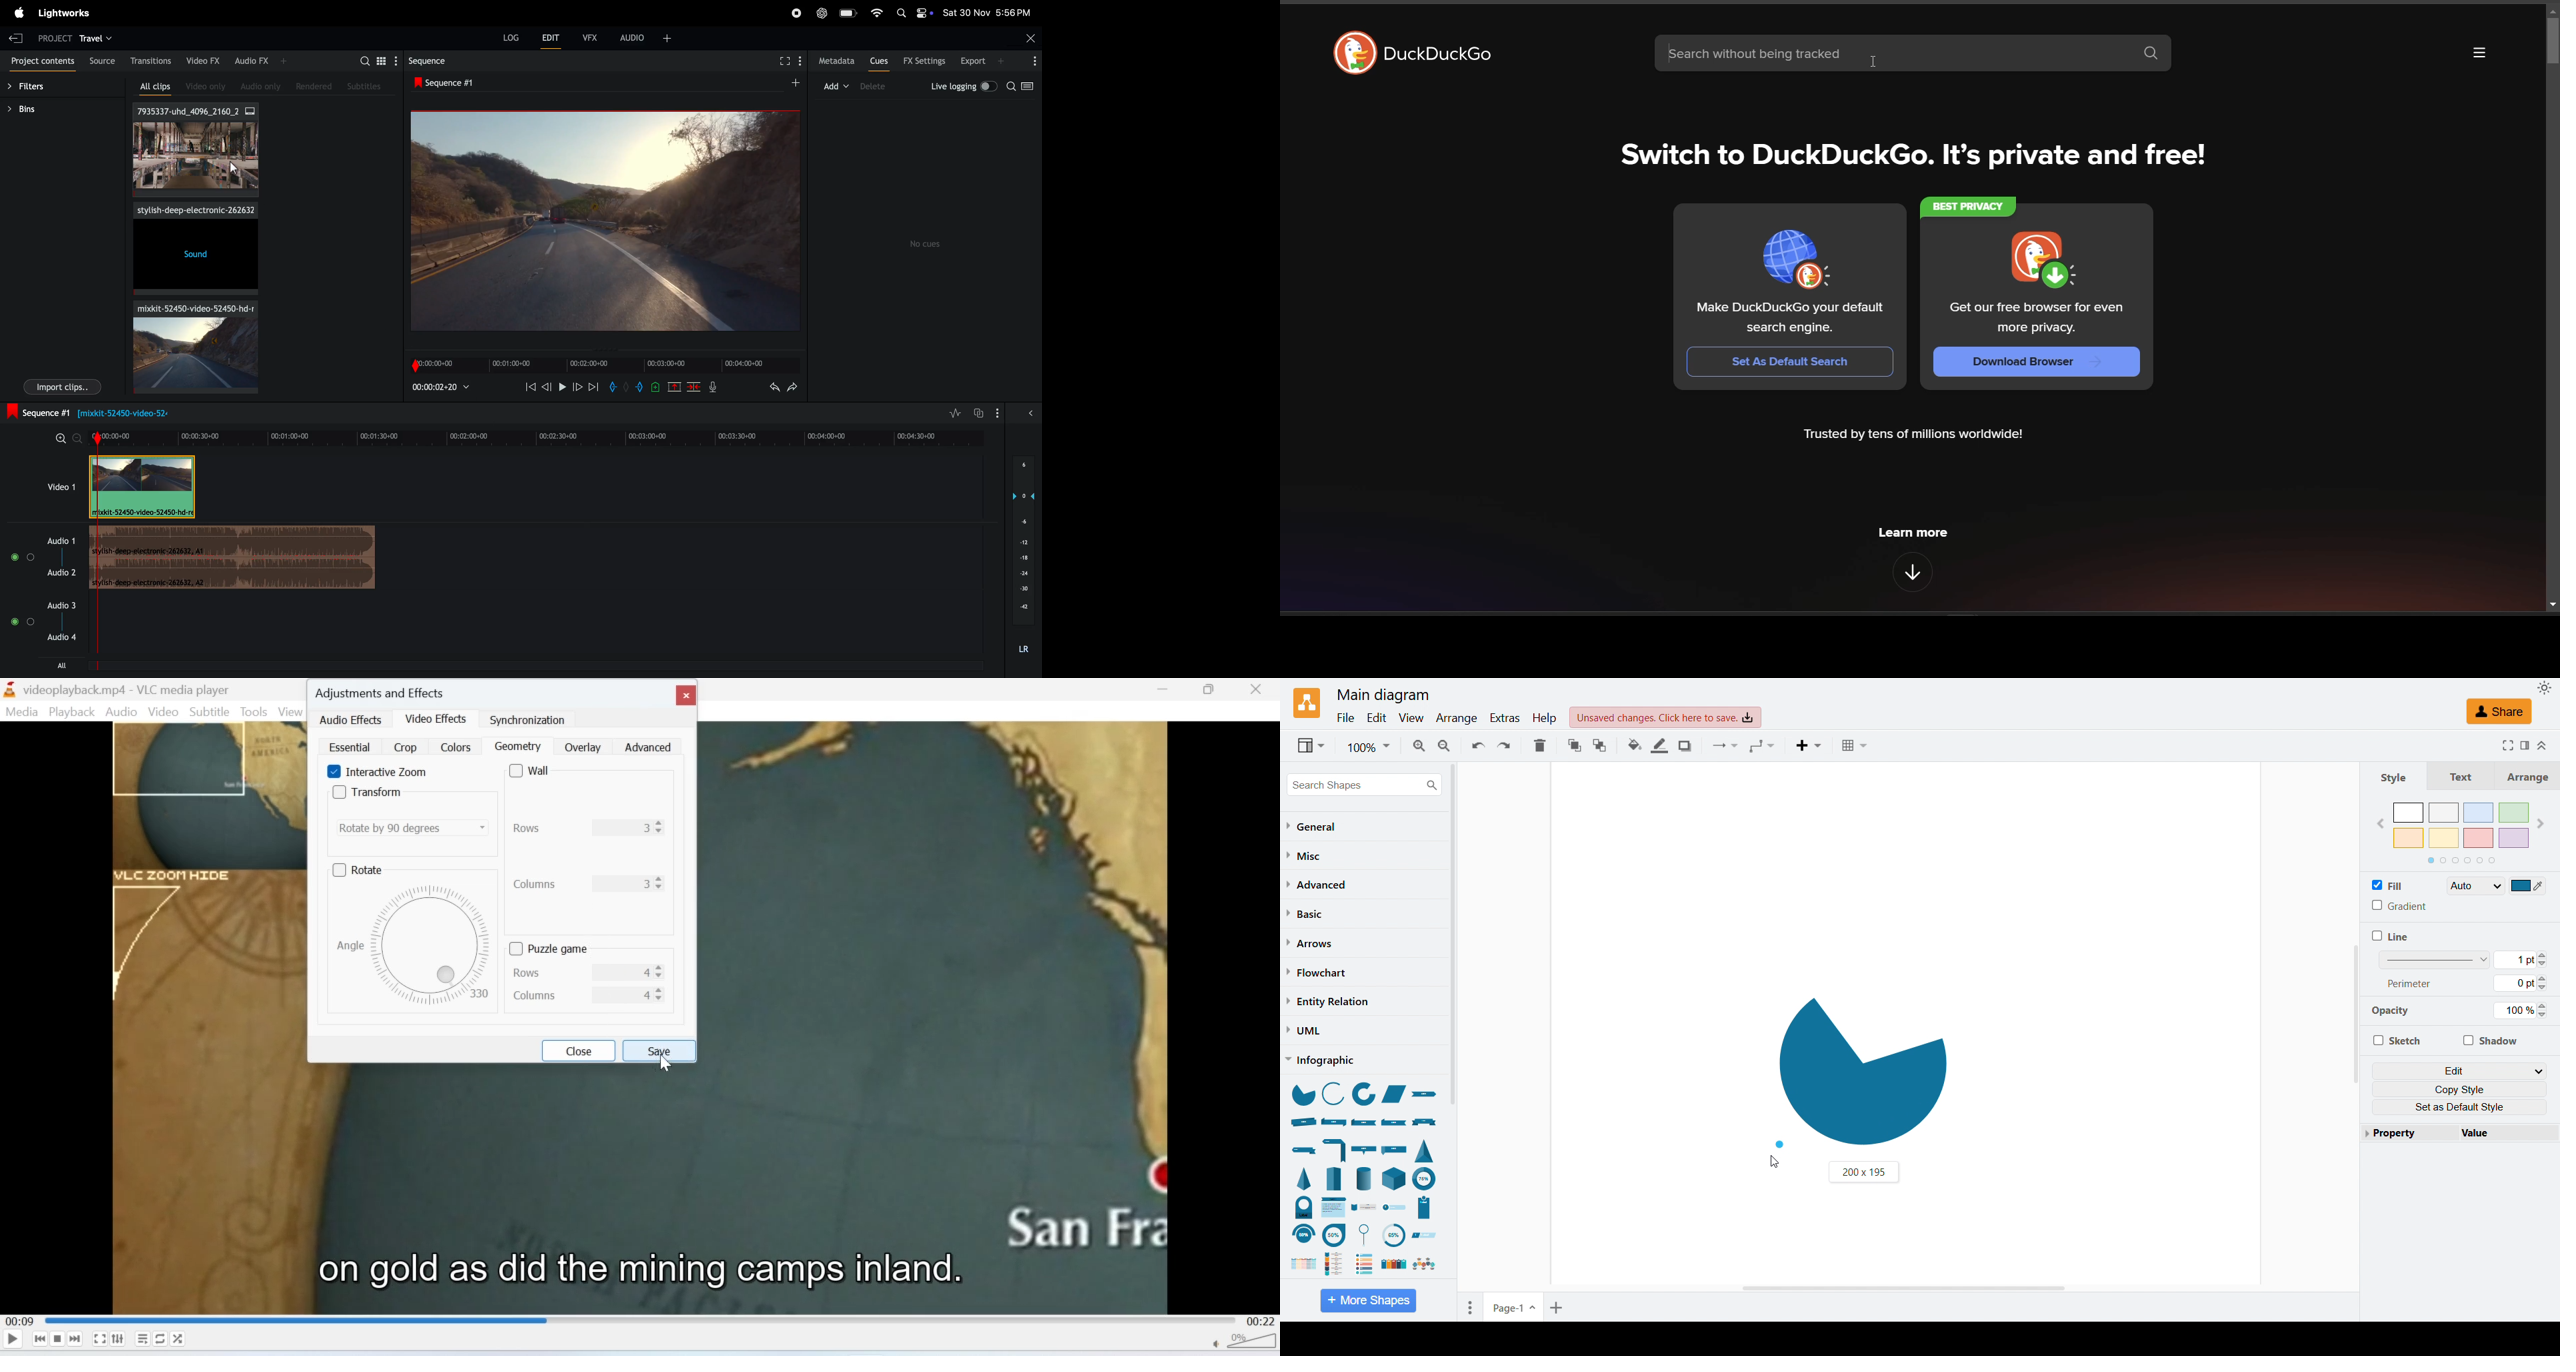 This screenshot has height=1372, width=2576. What do you see at coordinates (2519, 983) in the screenshot?
I see `Set line perimeter ` at bounding box center [2519, 983].